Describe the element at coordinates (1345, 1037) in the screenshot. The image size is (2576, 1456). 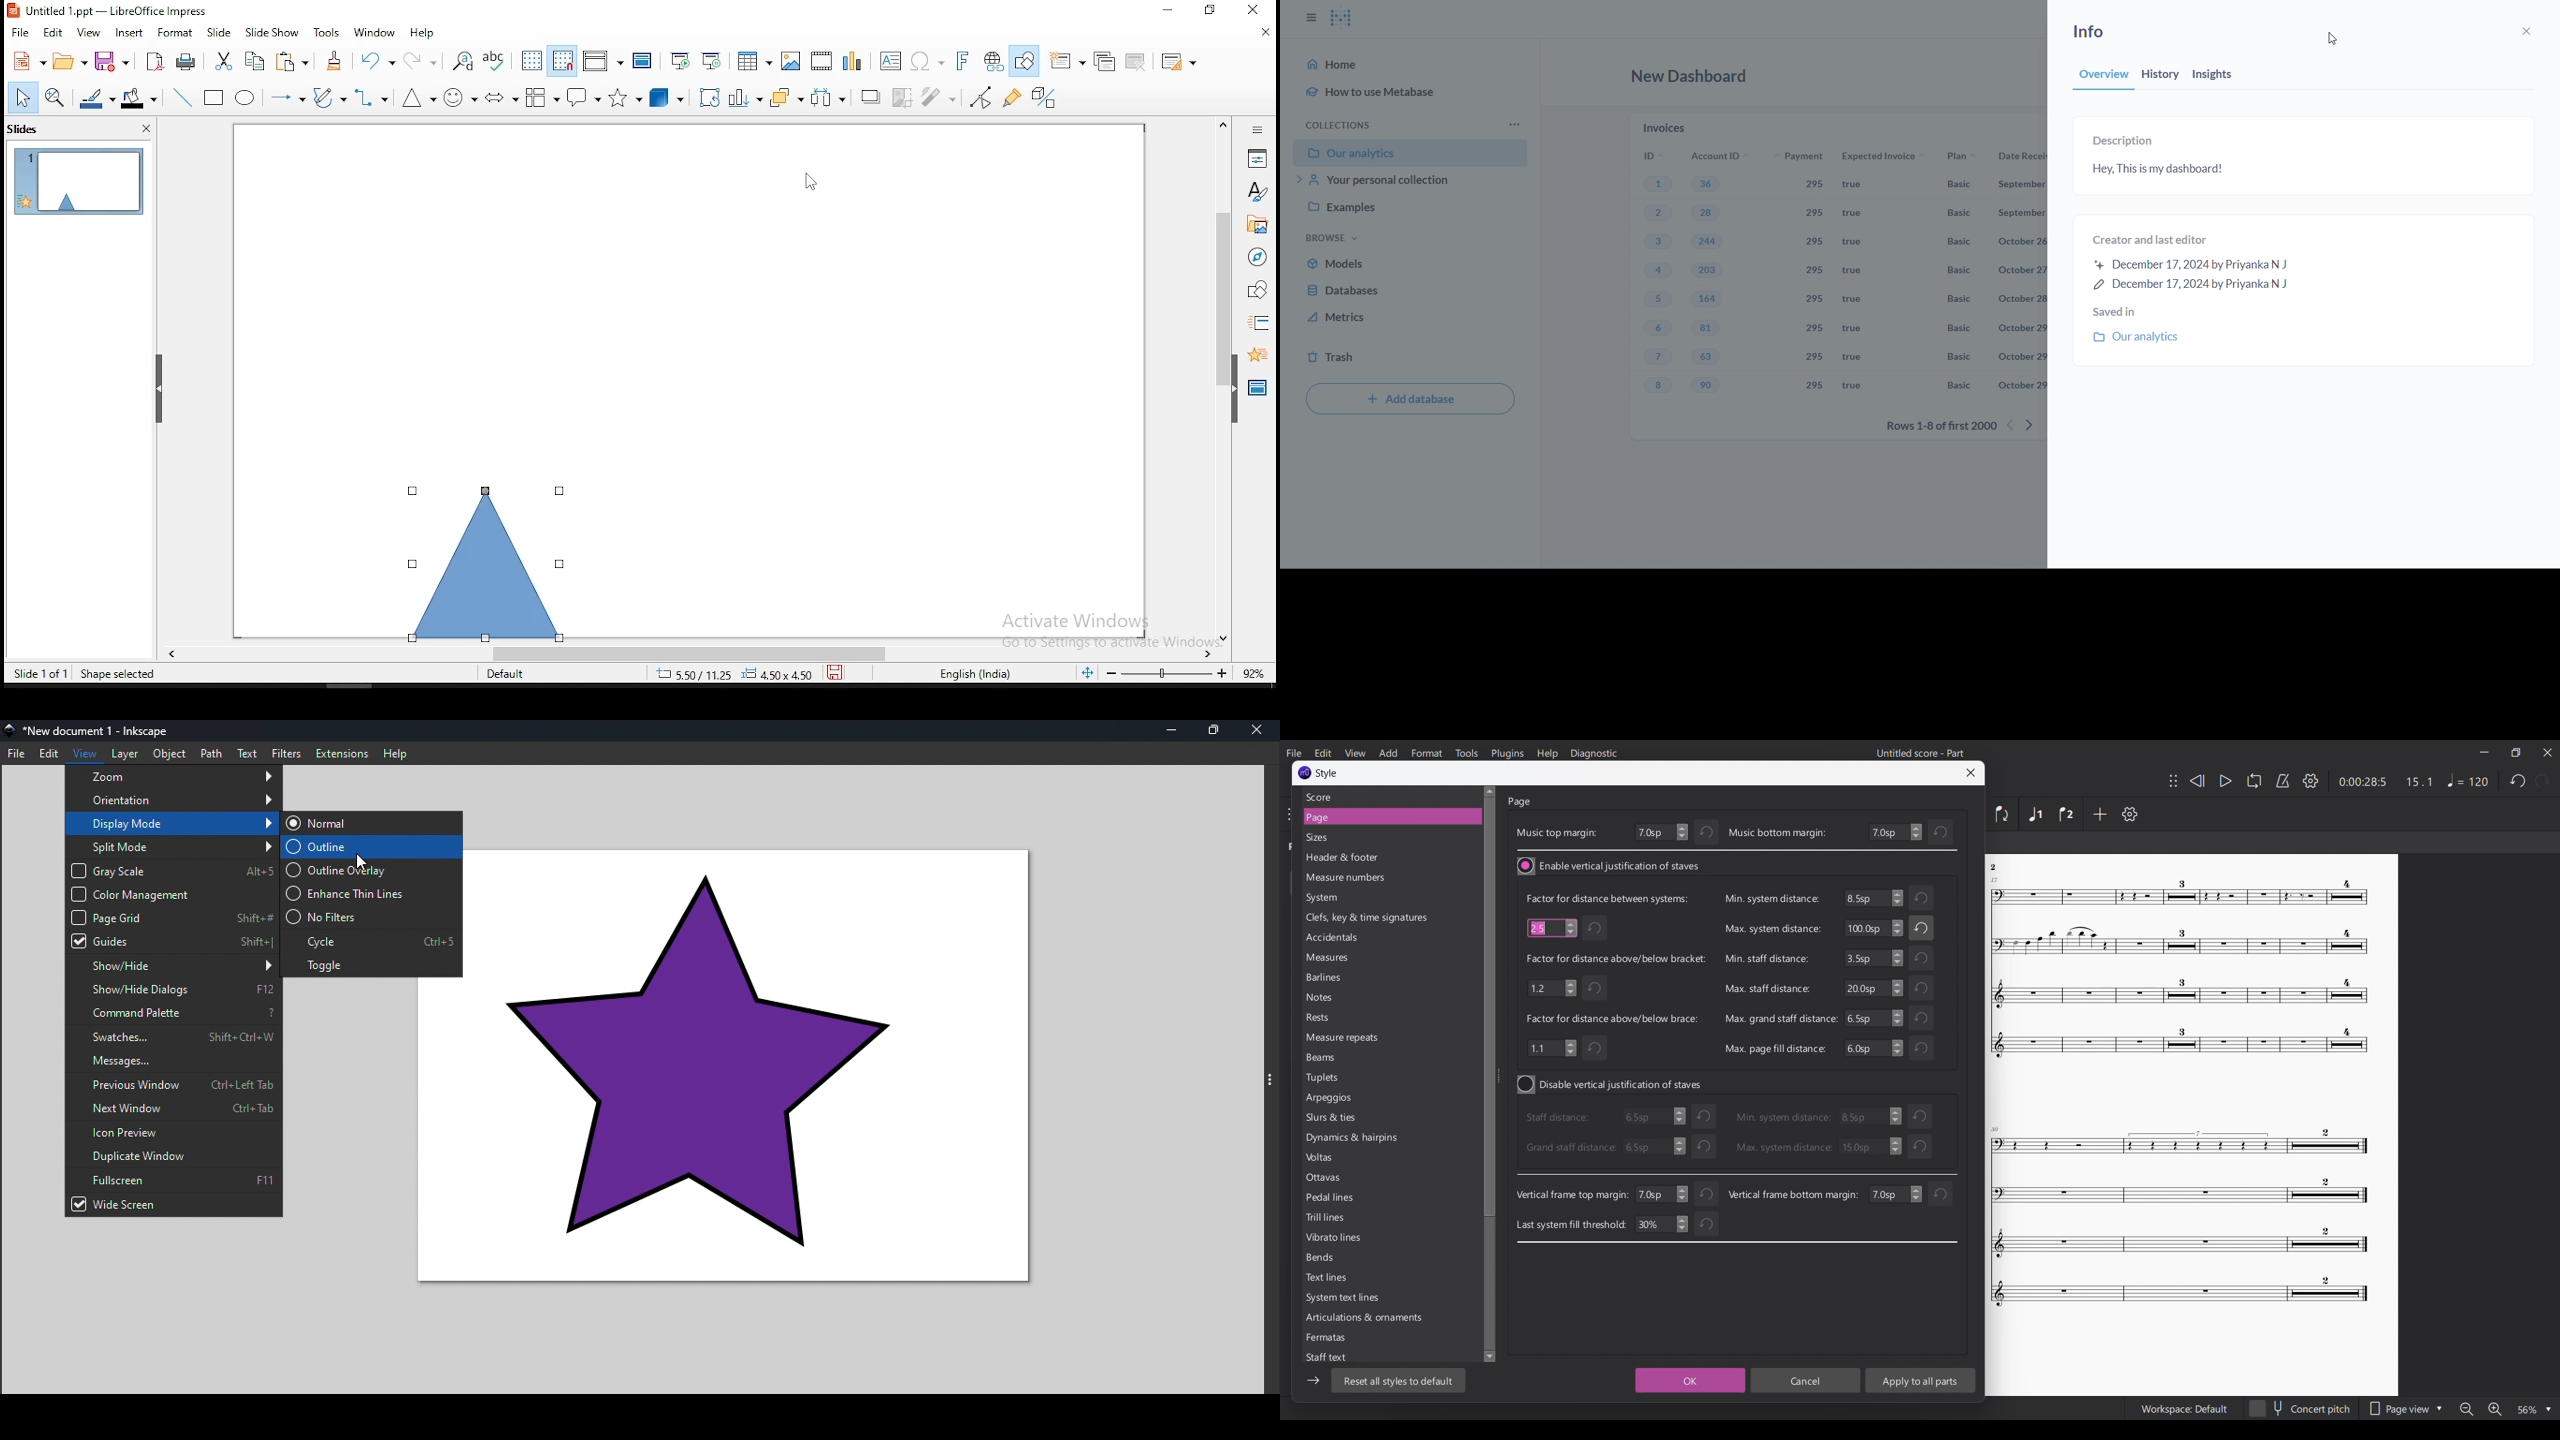
I see `Measure repeats` at that location.